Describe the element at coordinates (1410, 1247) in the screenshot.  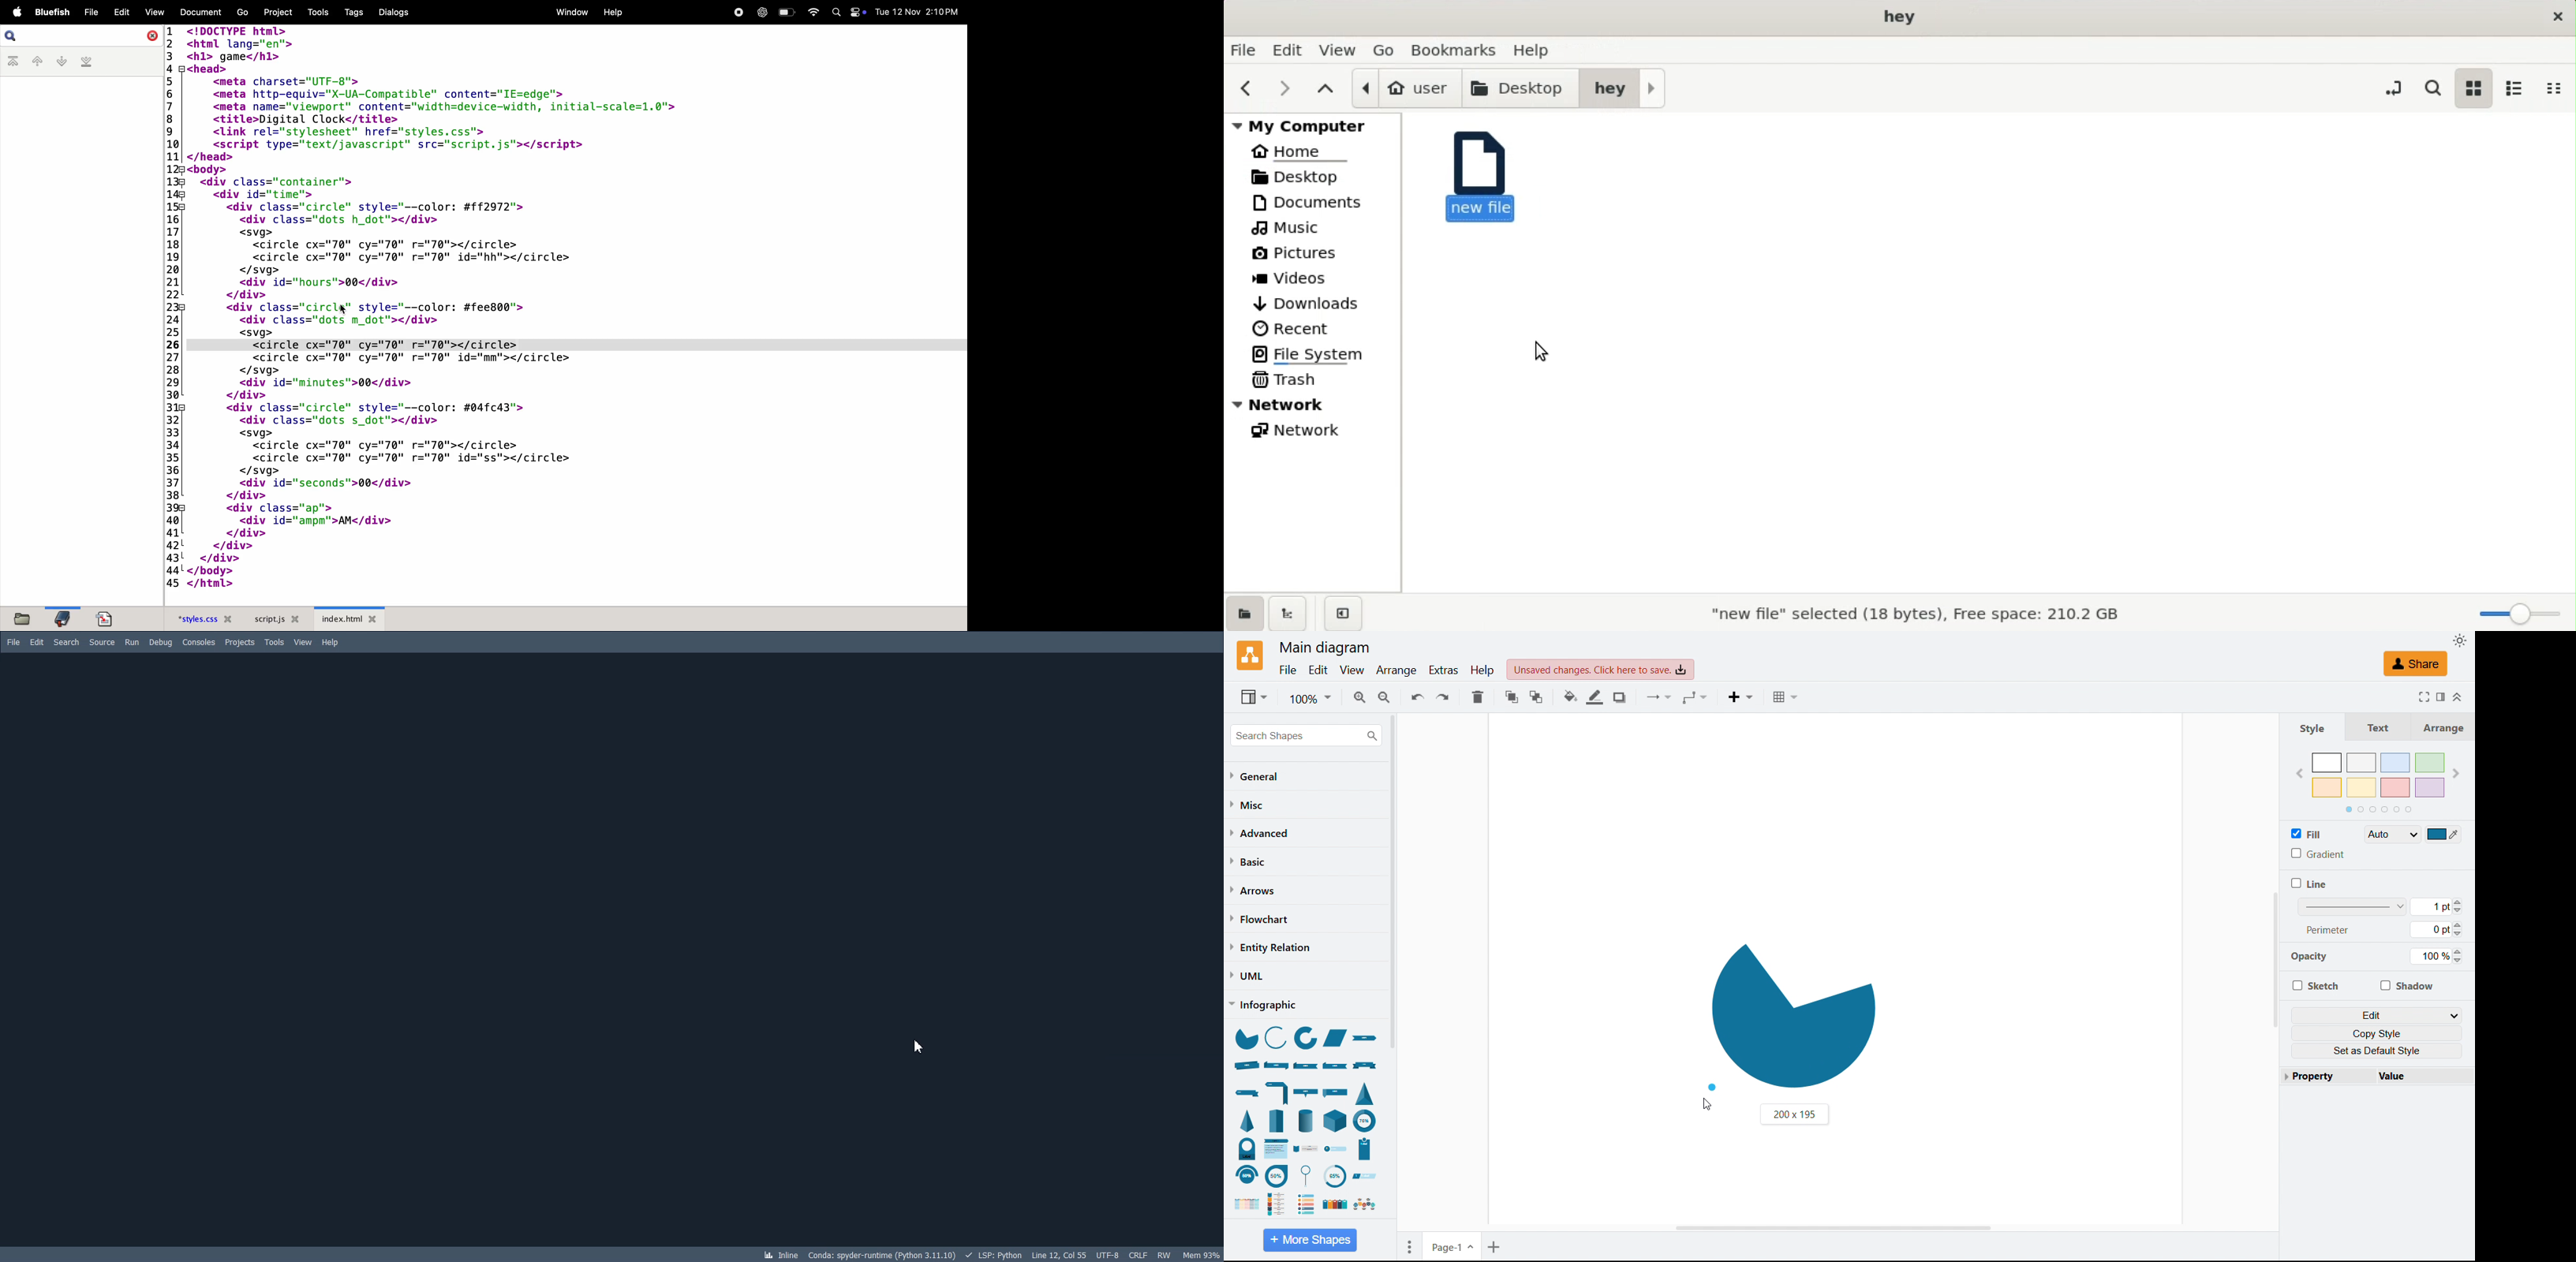
I see `Page options ` at that location.